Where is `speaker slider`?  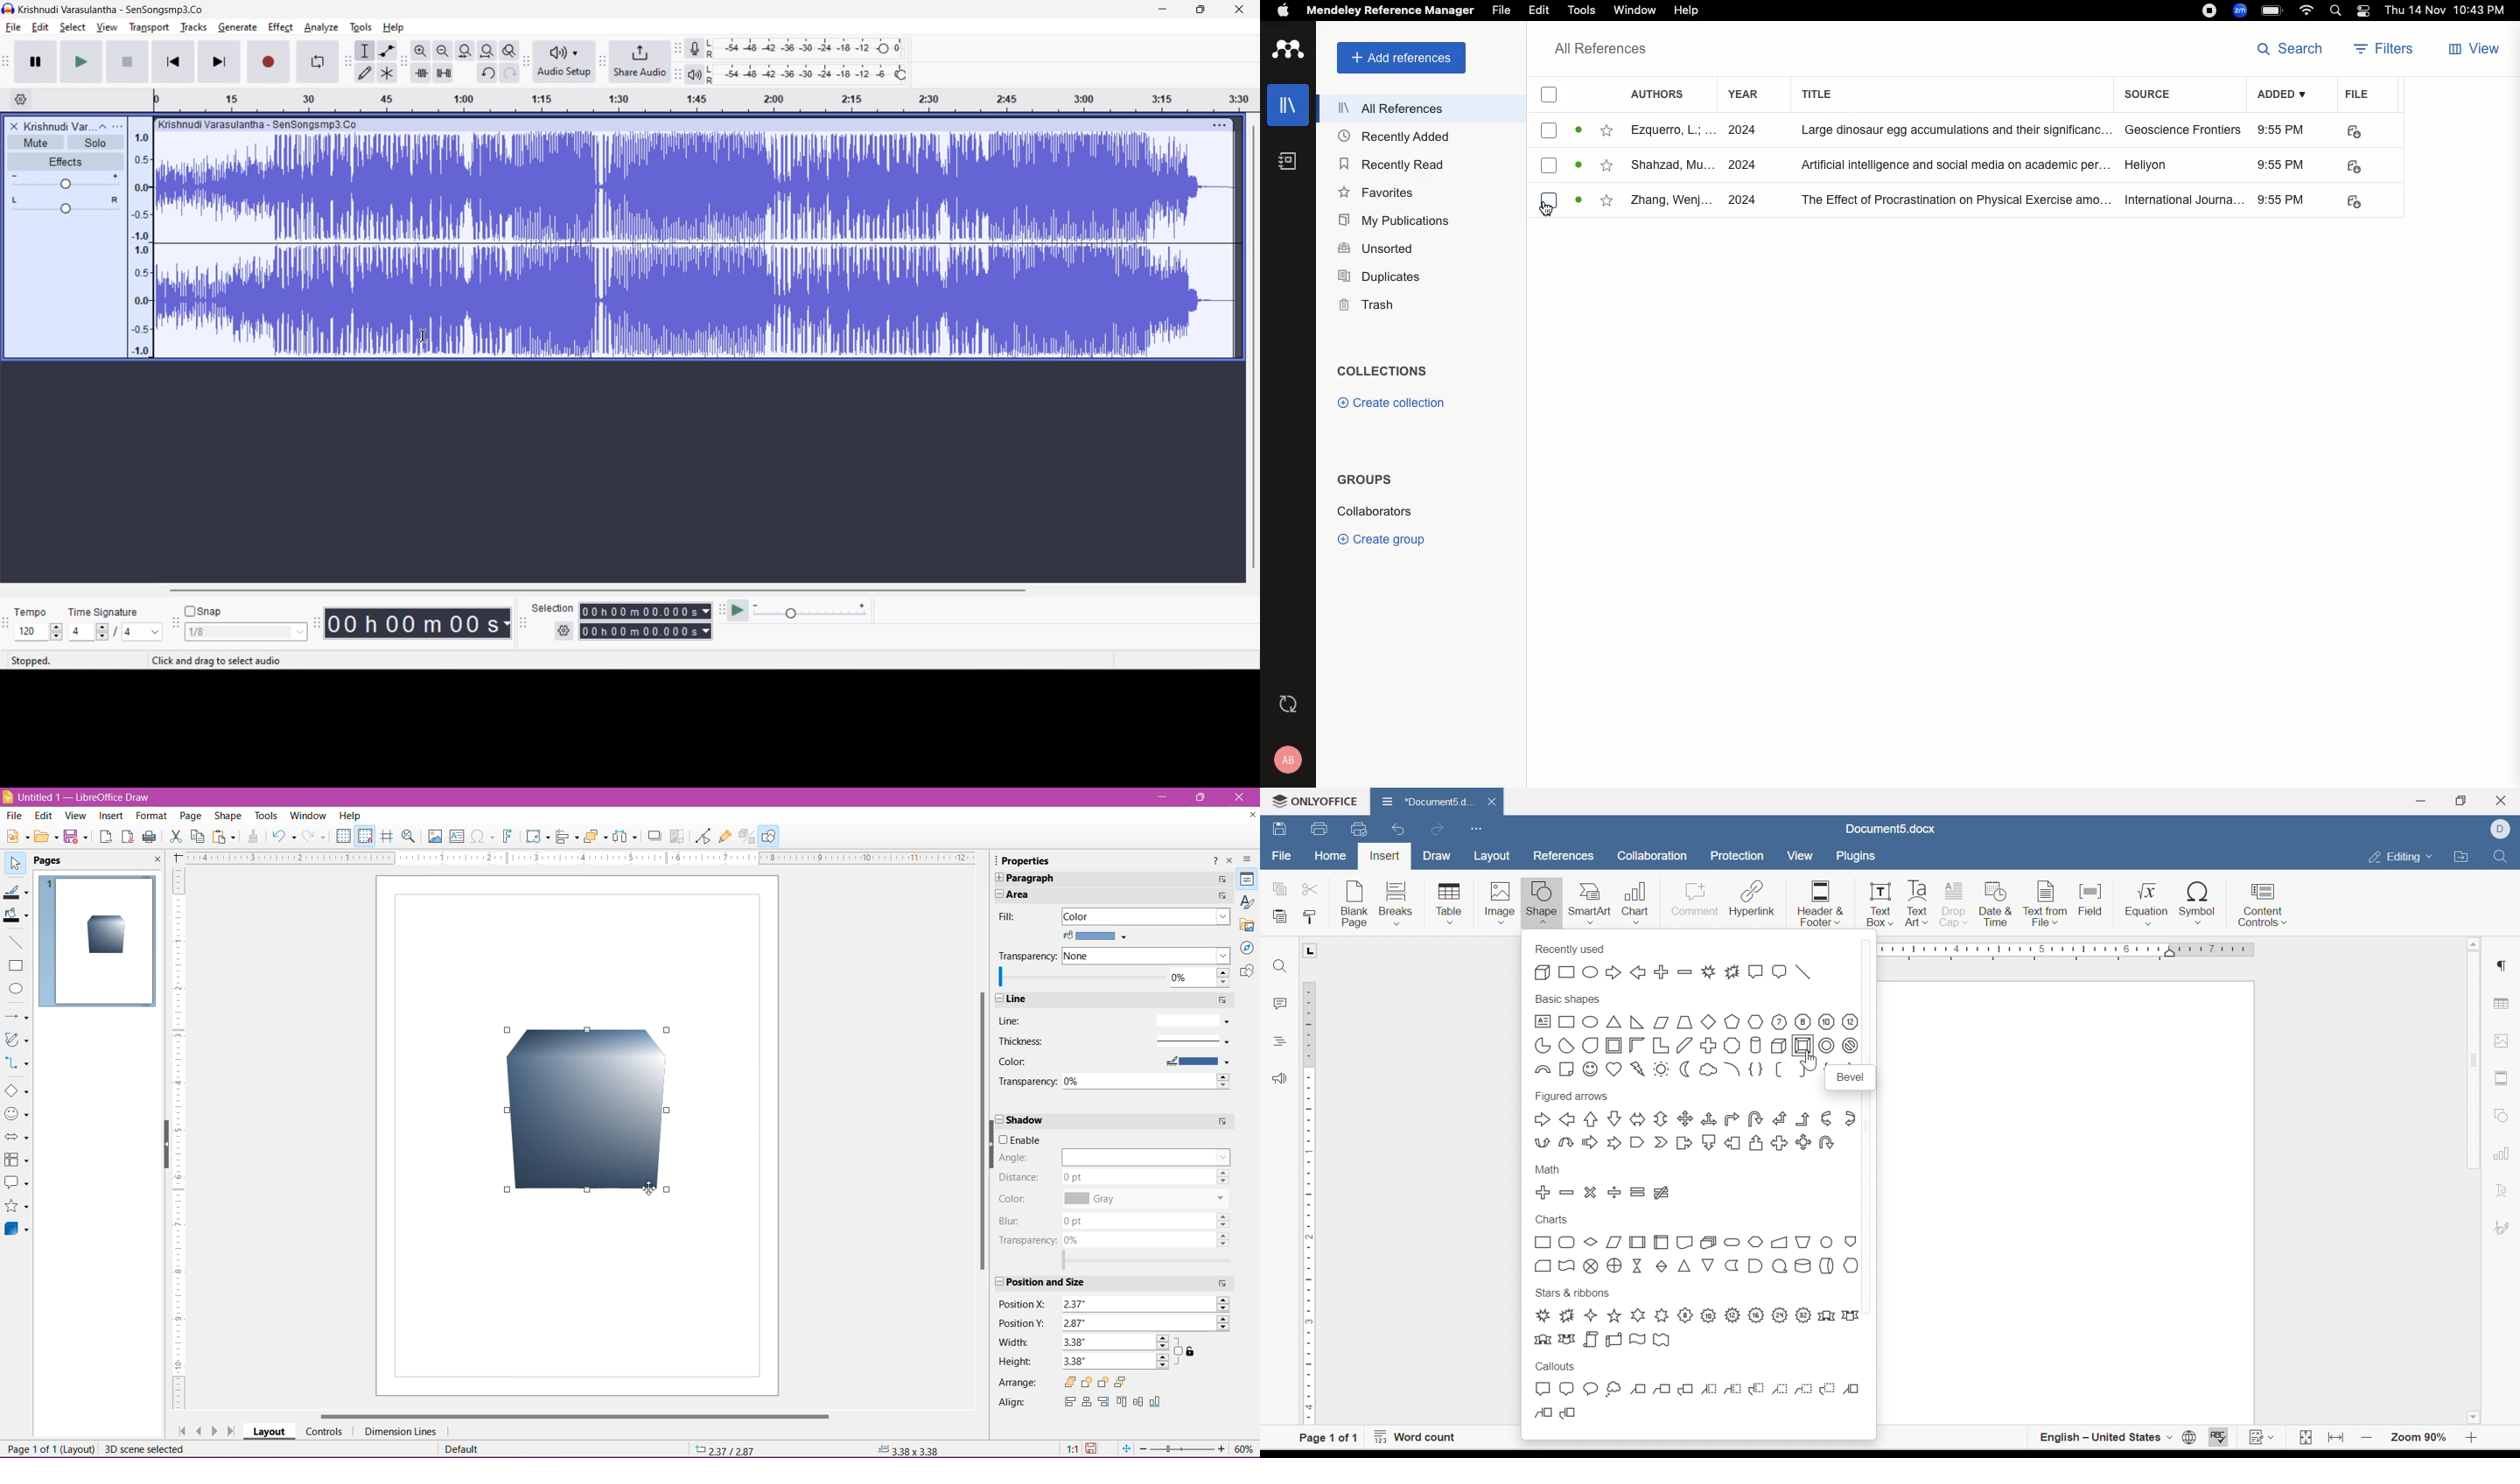
speaker slider is located at coordinates (64, 205).